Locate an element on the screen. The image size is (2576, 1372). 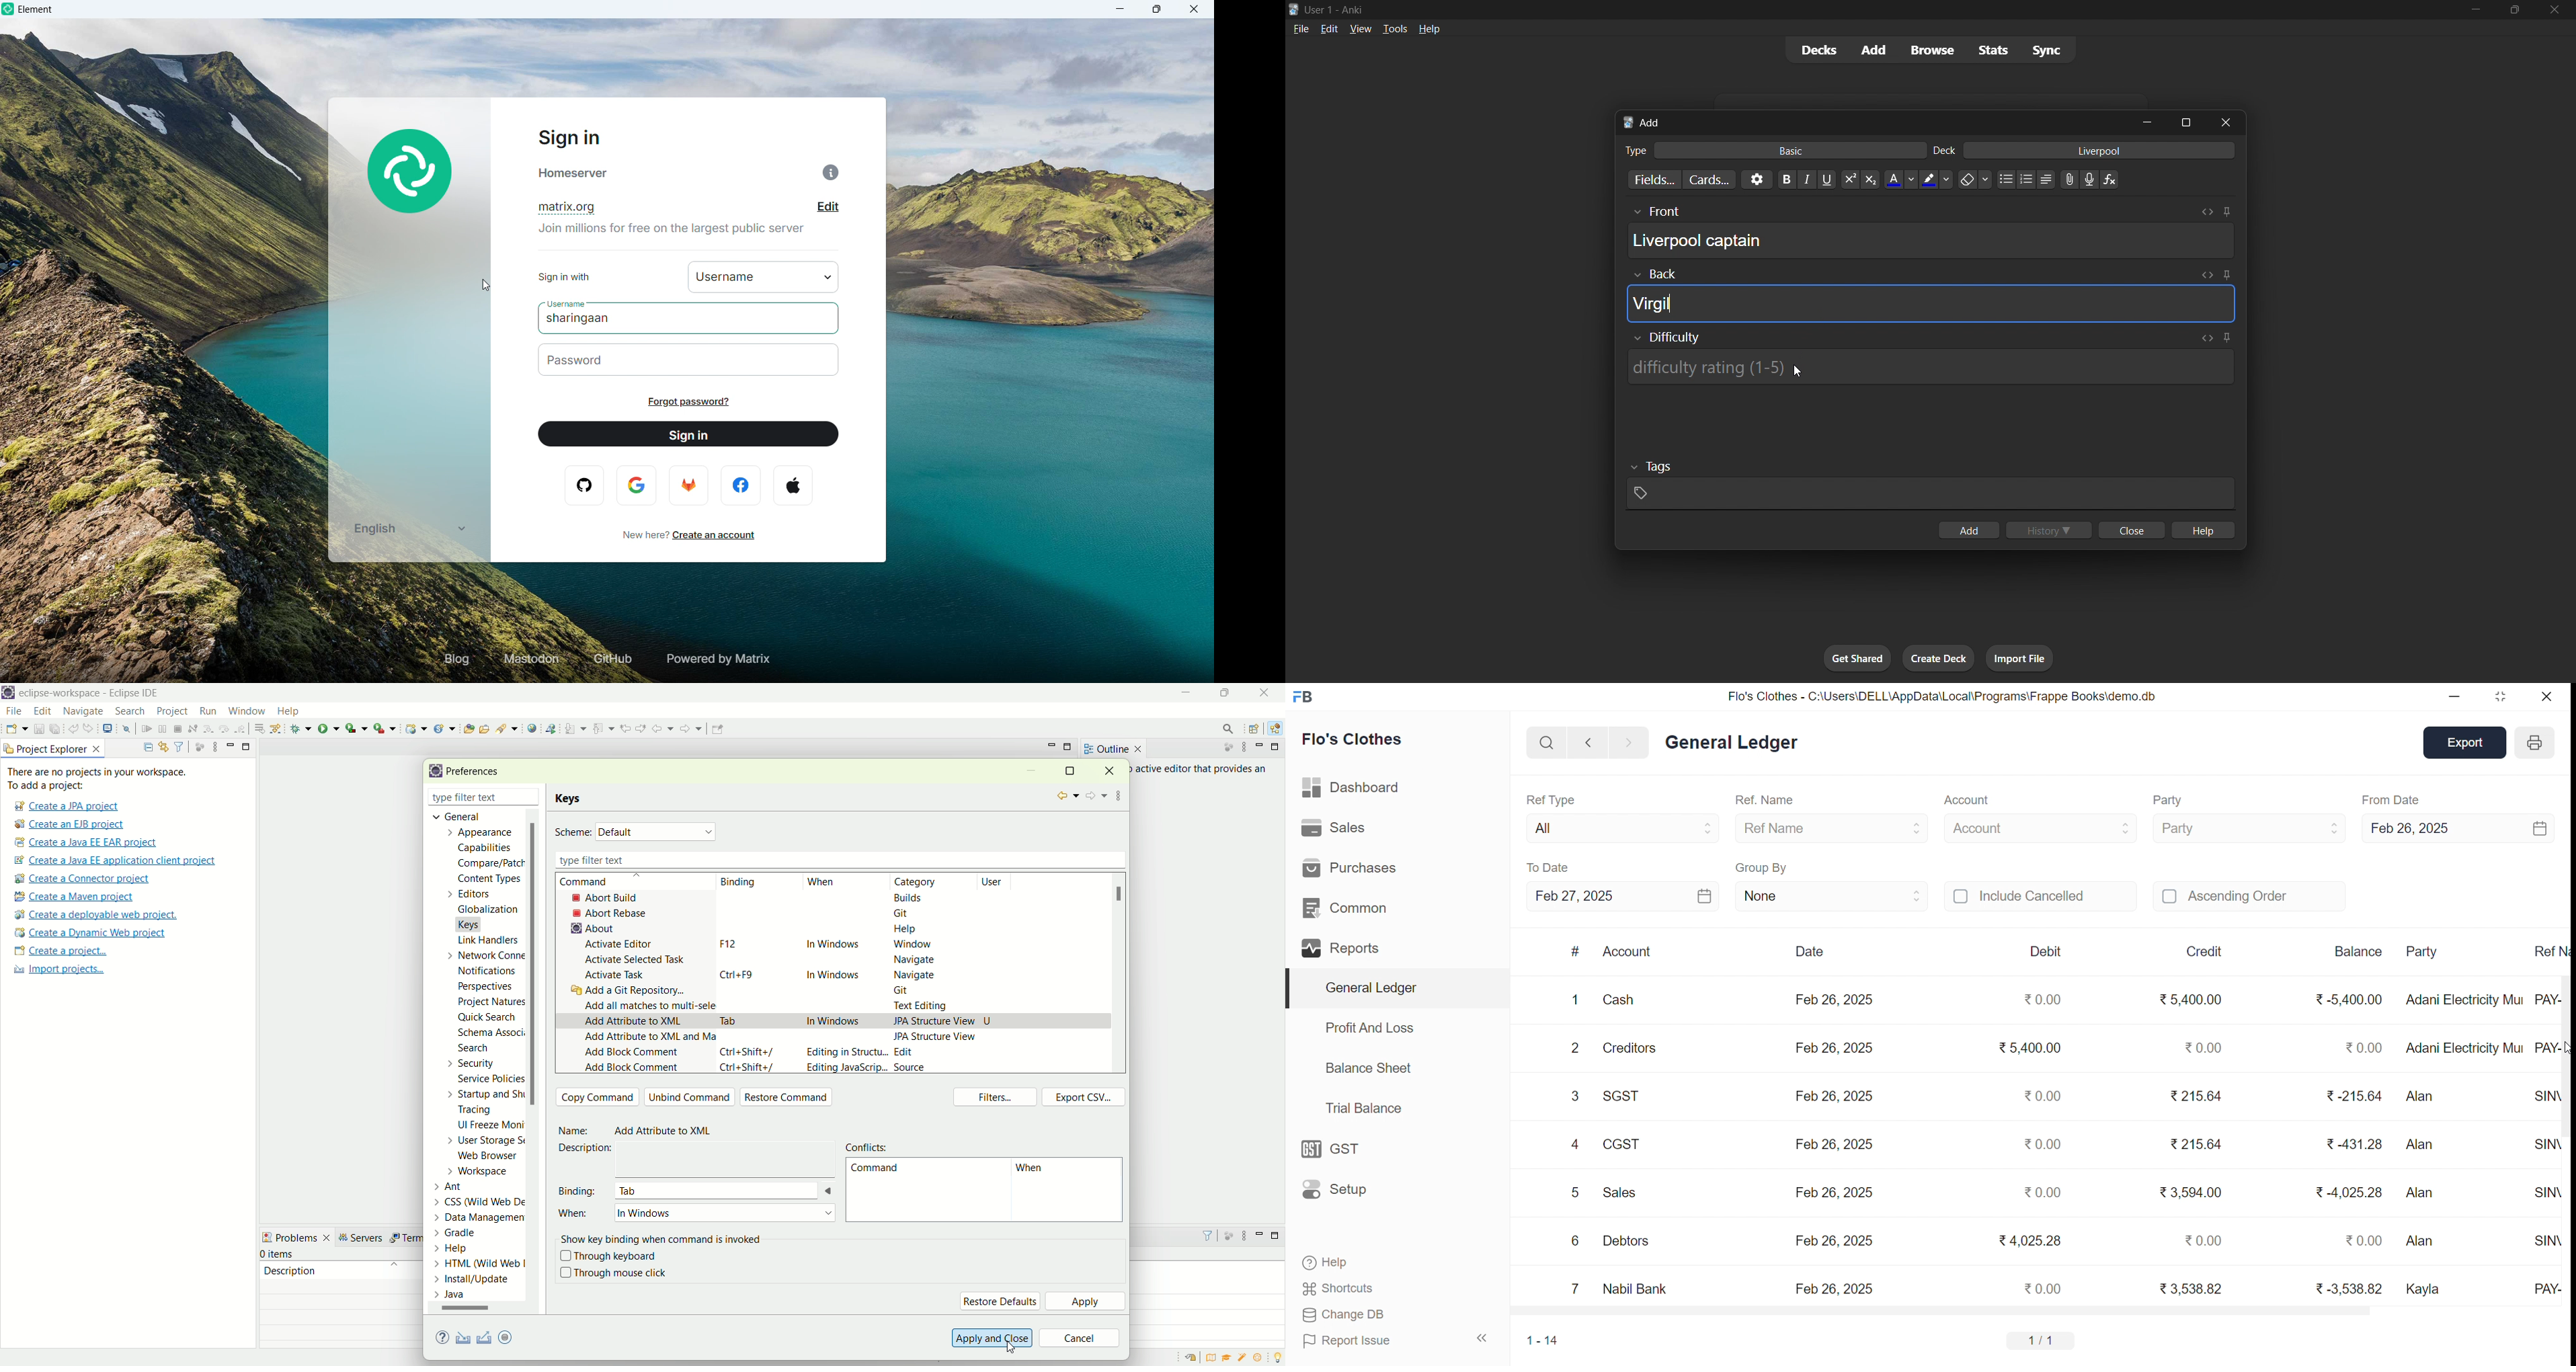
PAY- is located at coordinates (2537, 1288).